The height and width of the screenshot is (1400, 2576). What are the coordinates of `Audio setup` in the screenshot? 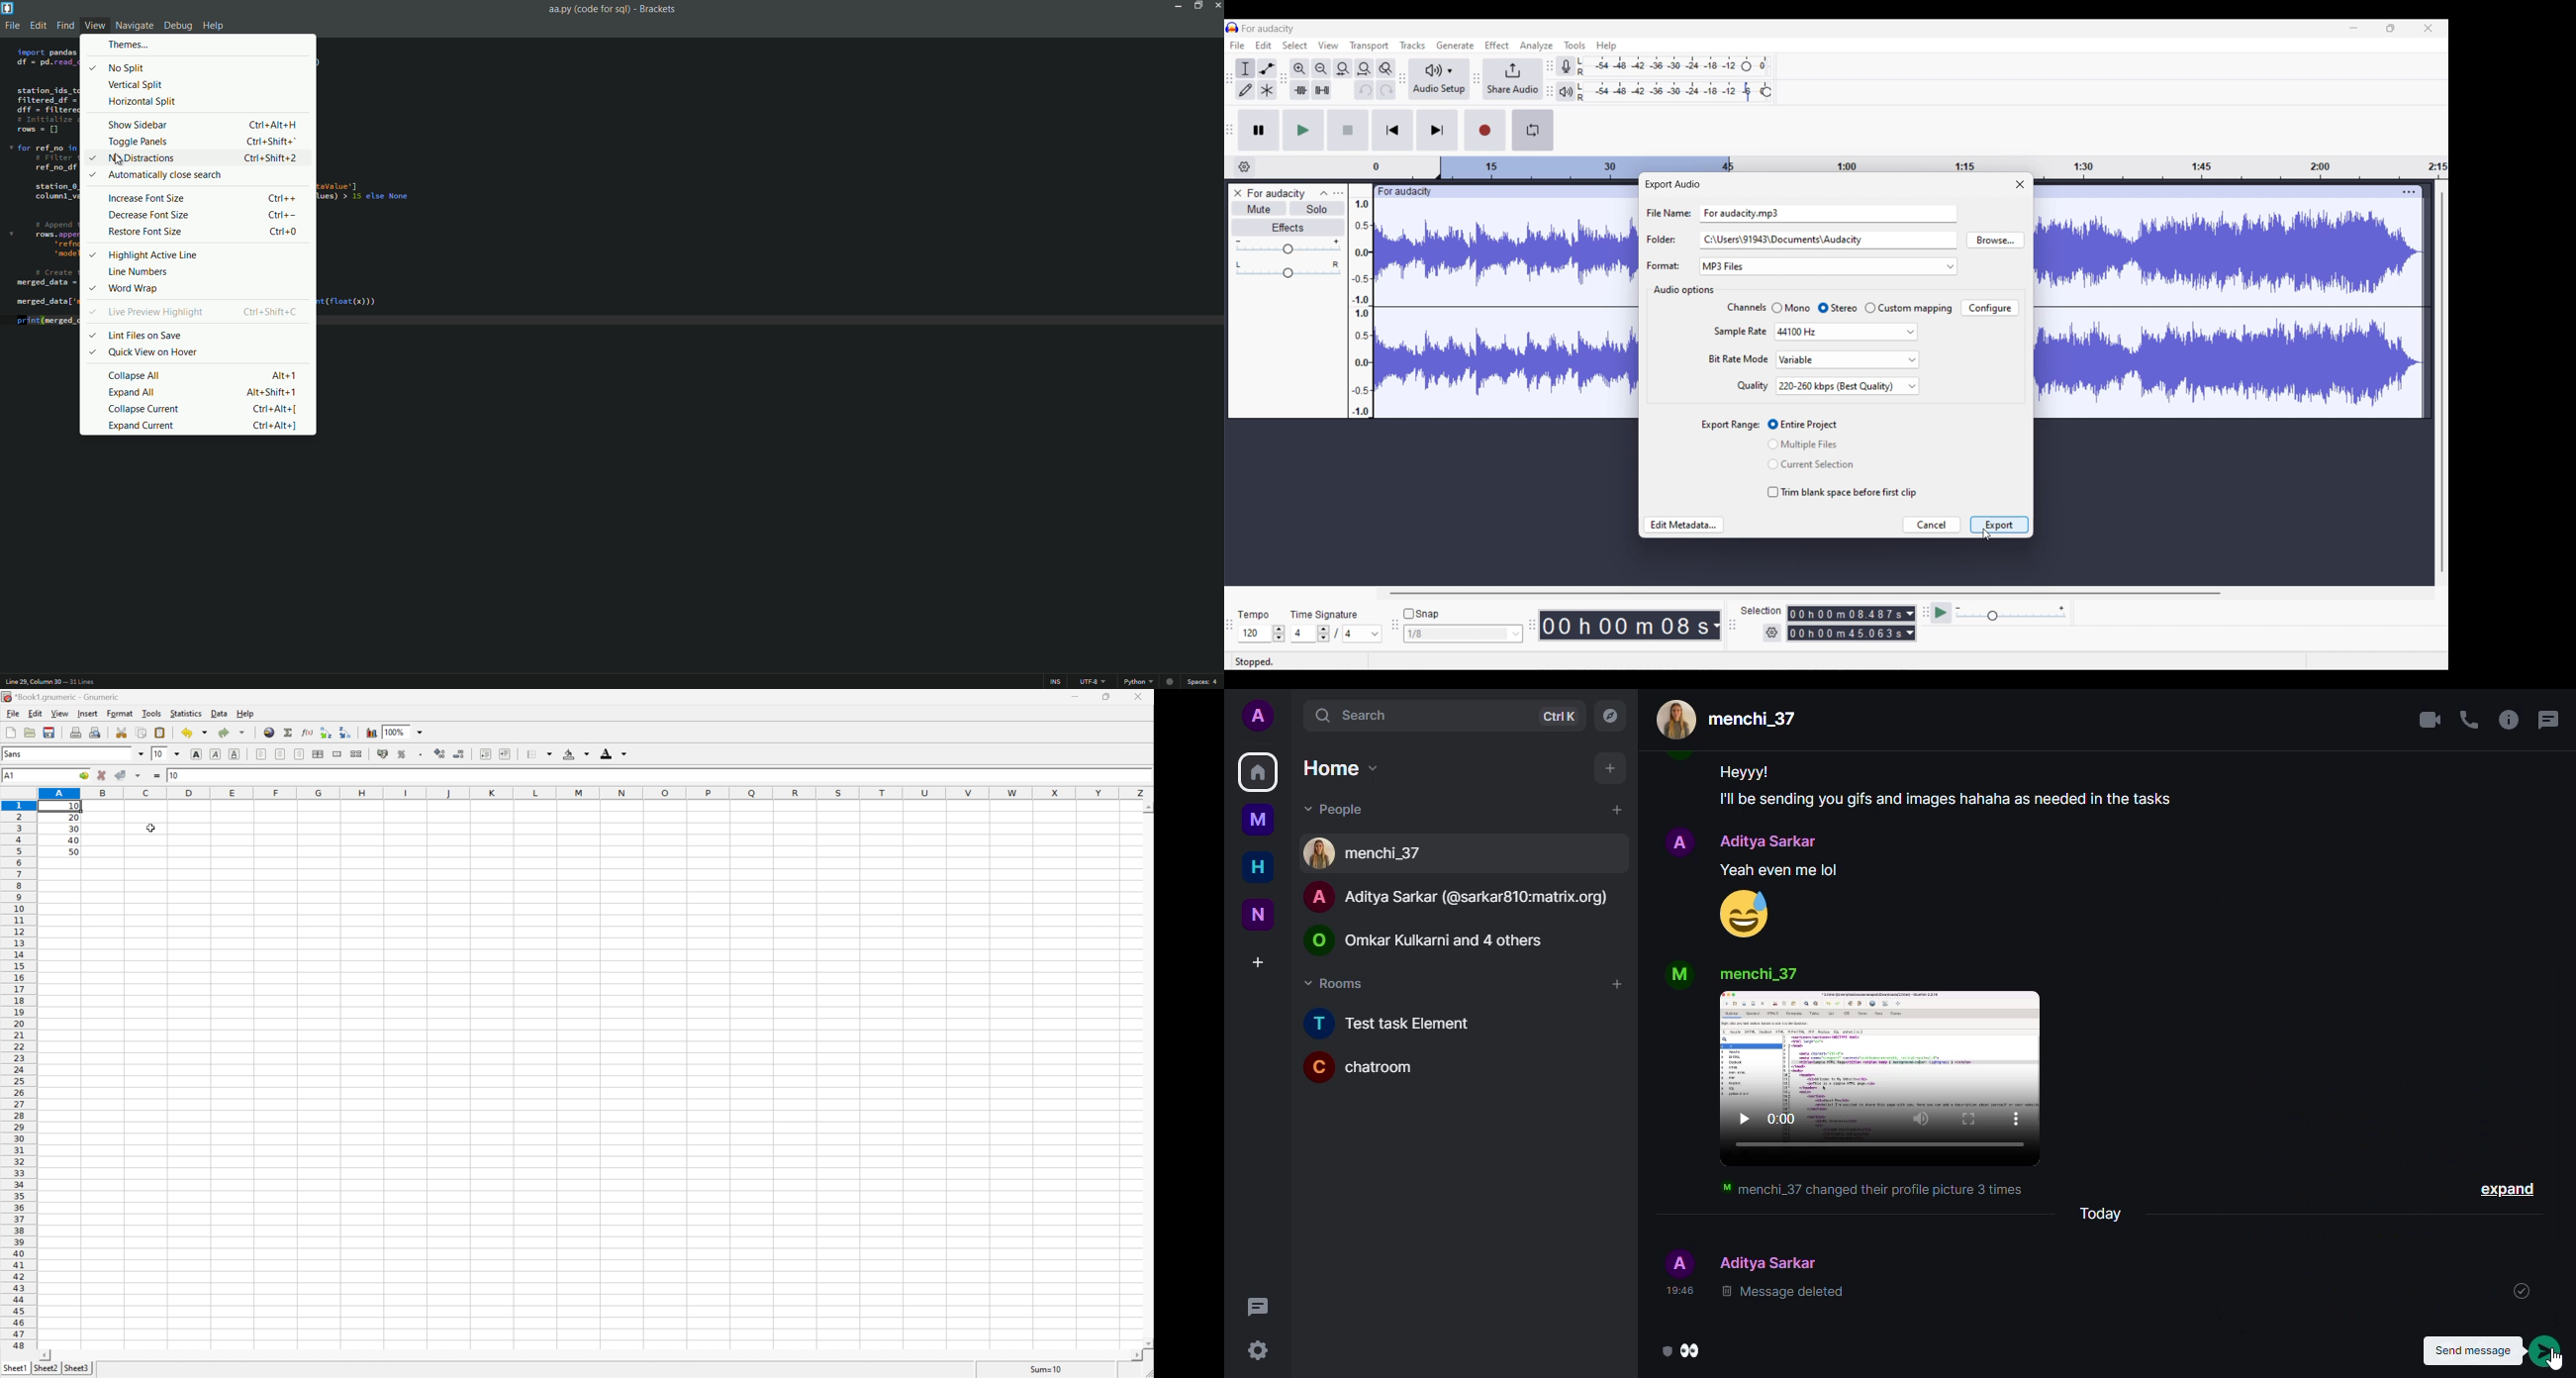 It's located at (1439, 80).